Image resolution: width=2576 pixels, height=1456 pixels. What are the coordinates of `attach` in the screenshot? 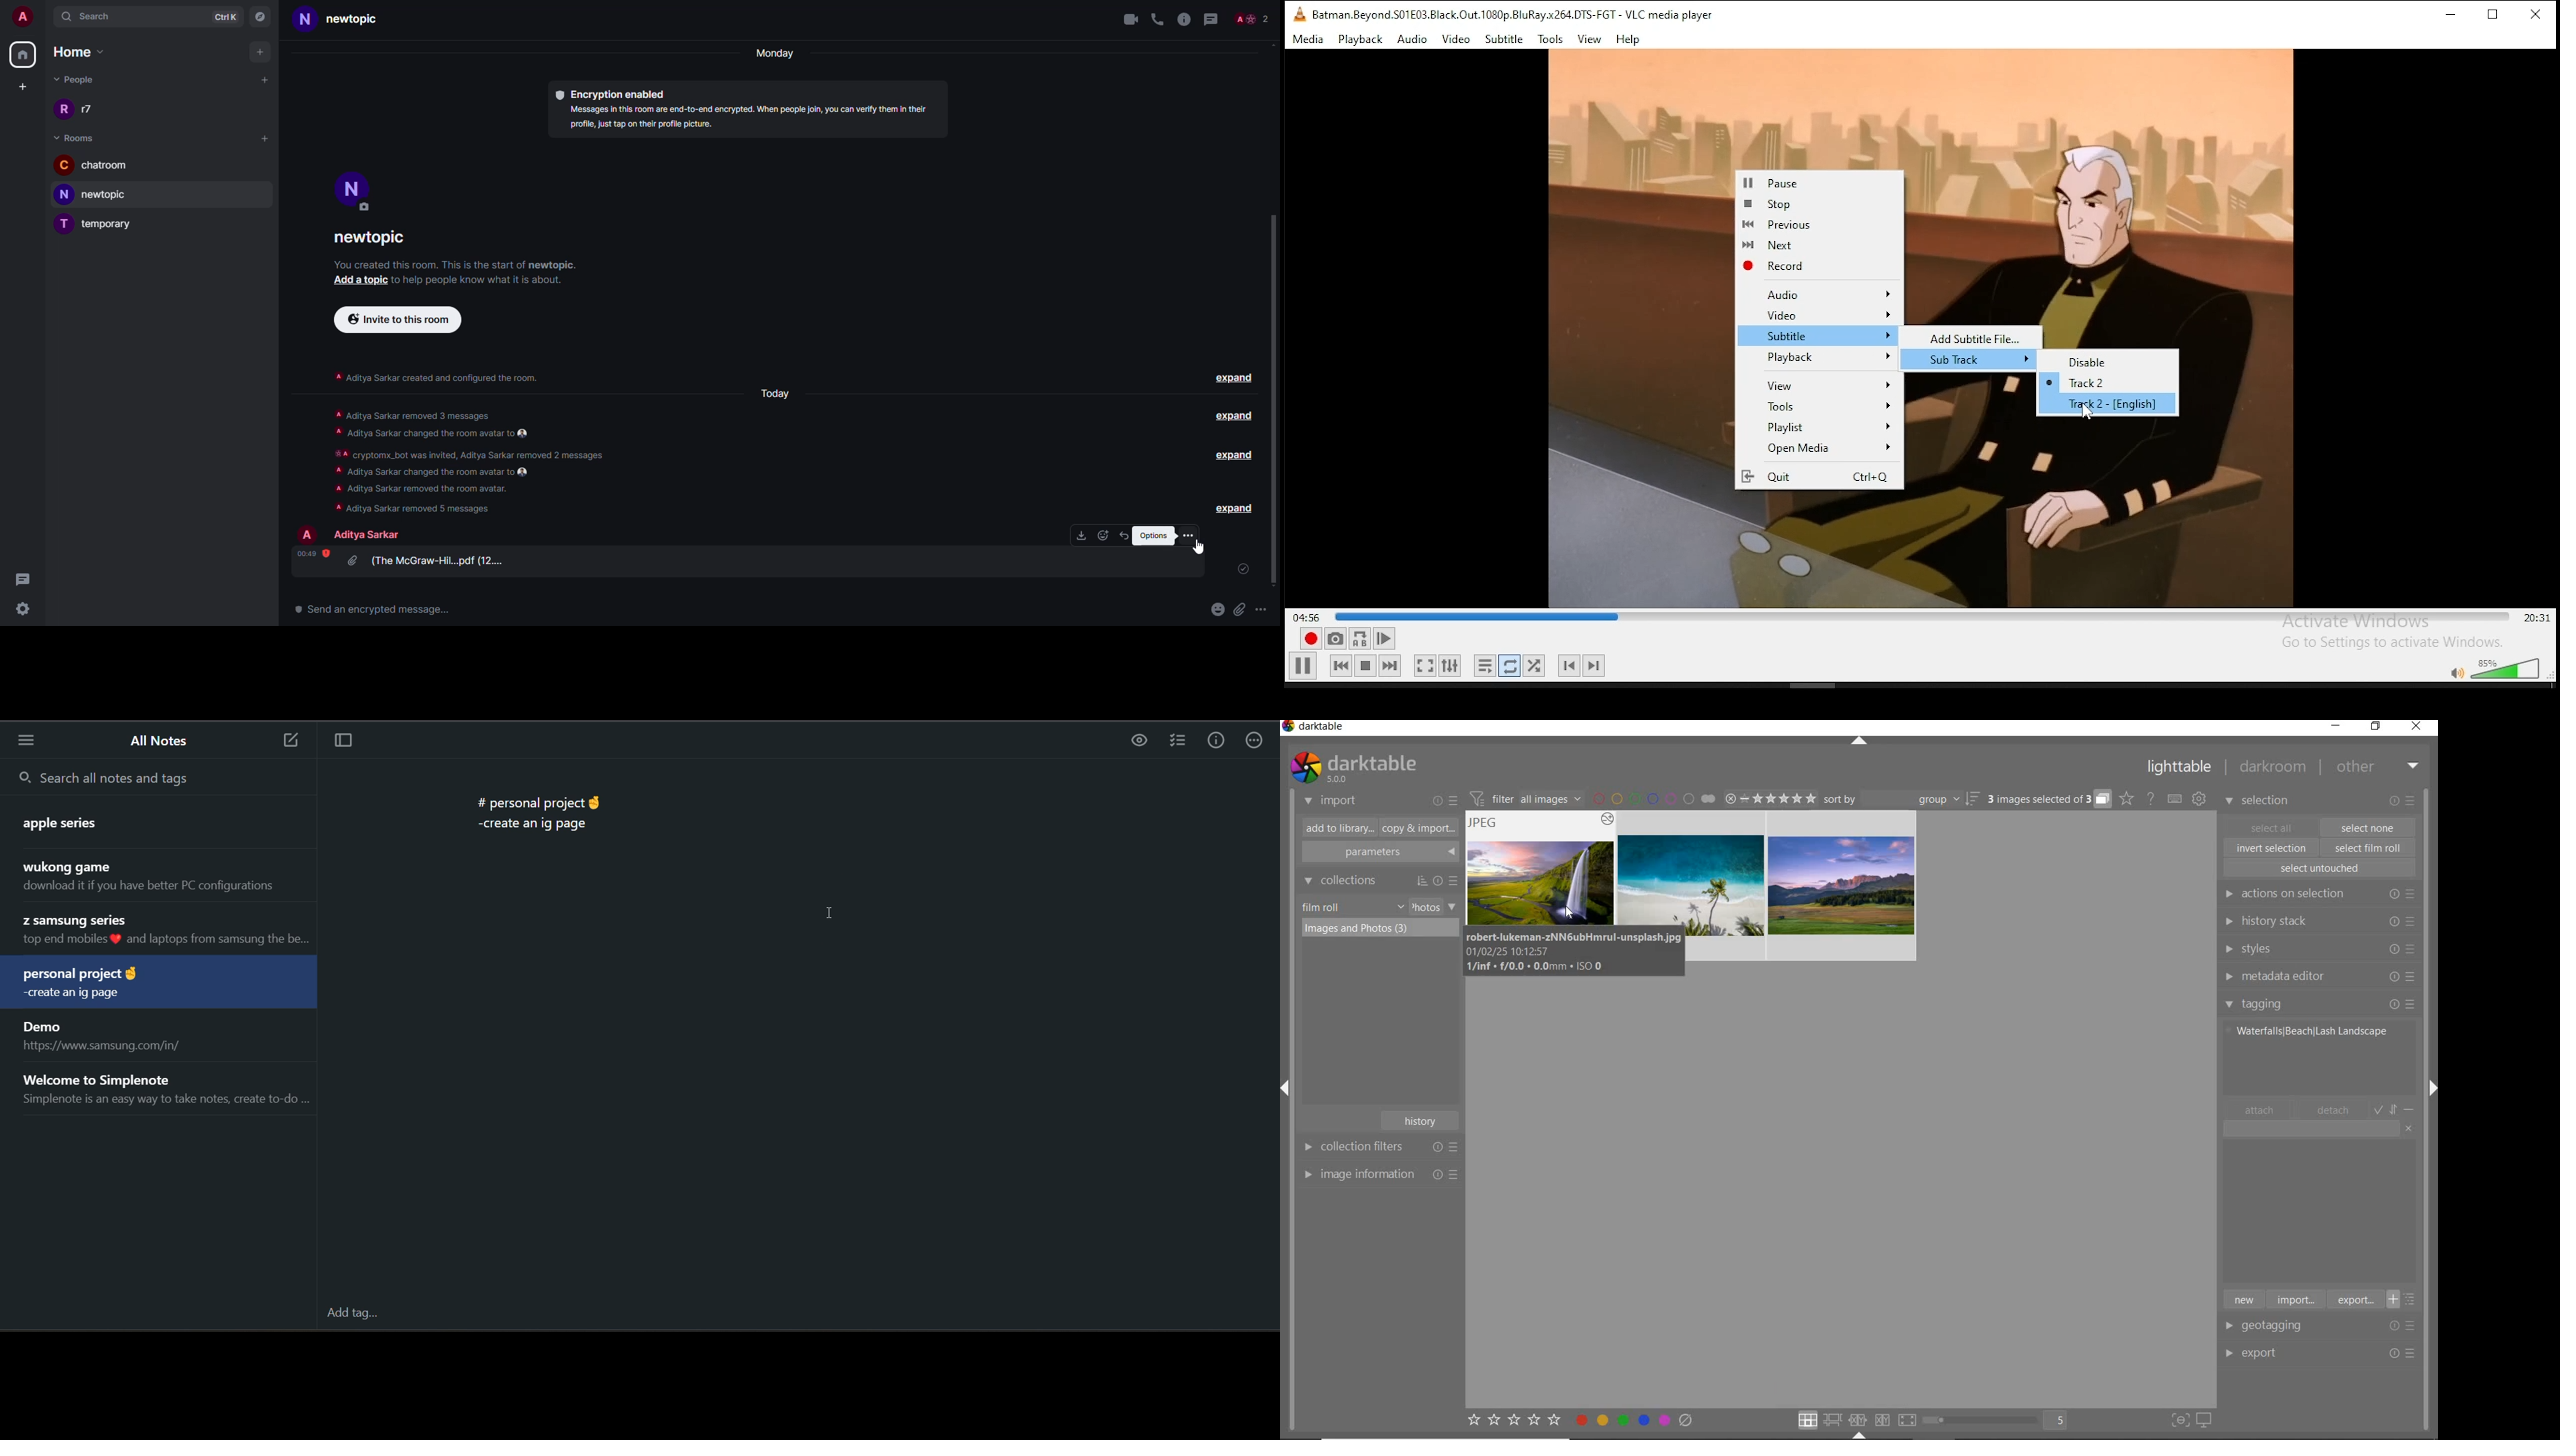 It's located at (2260, 1110).